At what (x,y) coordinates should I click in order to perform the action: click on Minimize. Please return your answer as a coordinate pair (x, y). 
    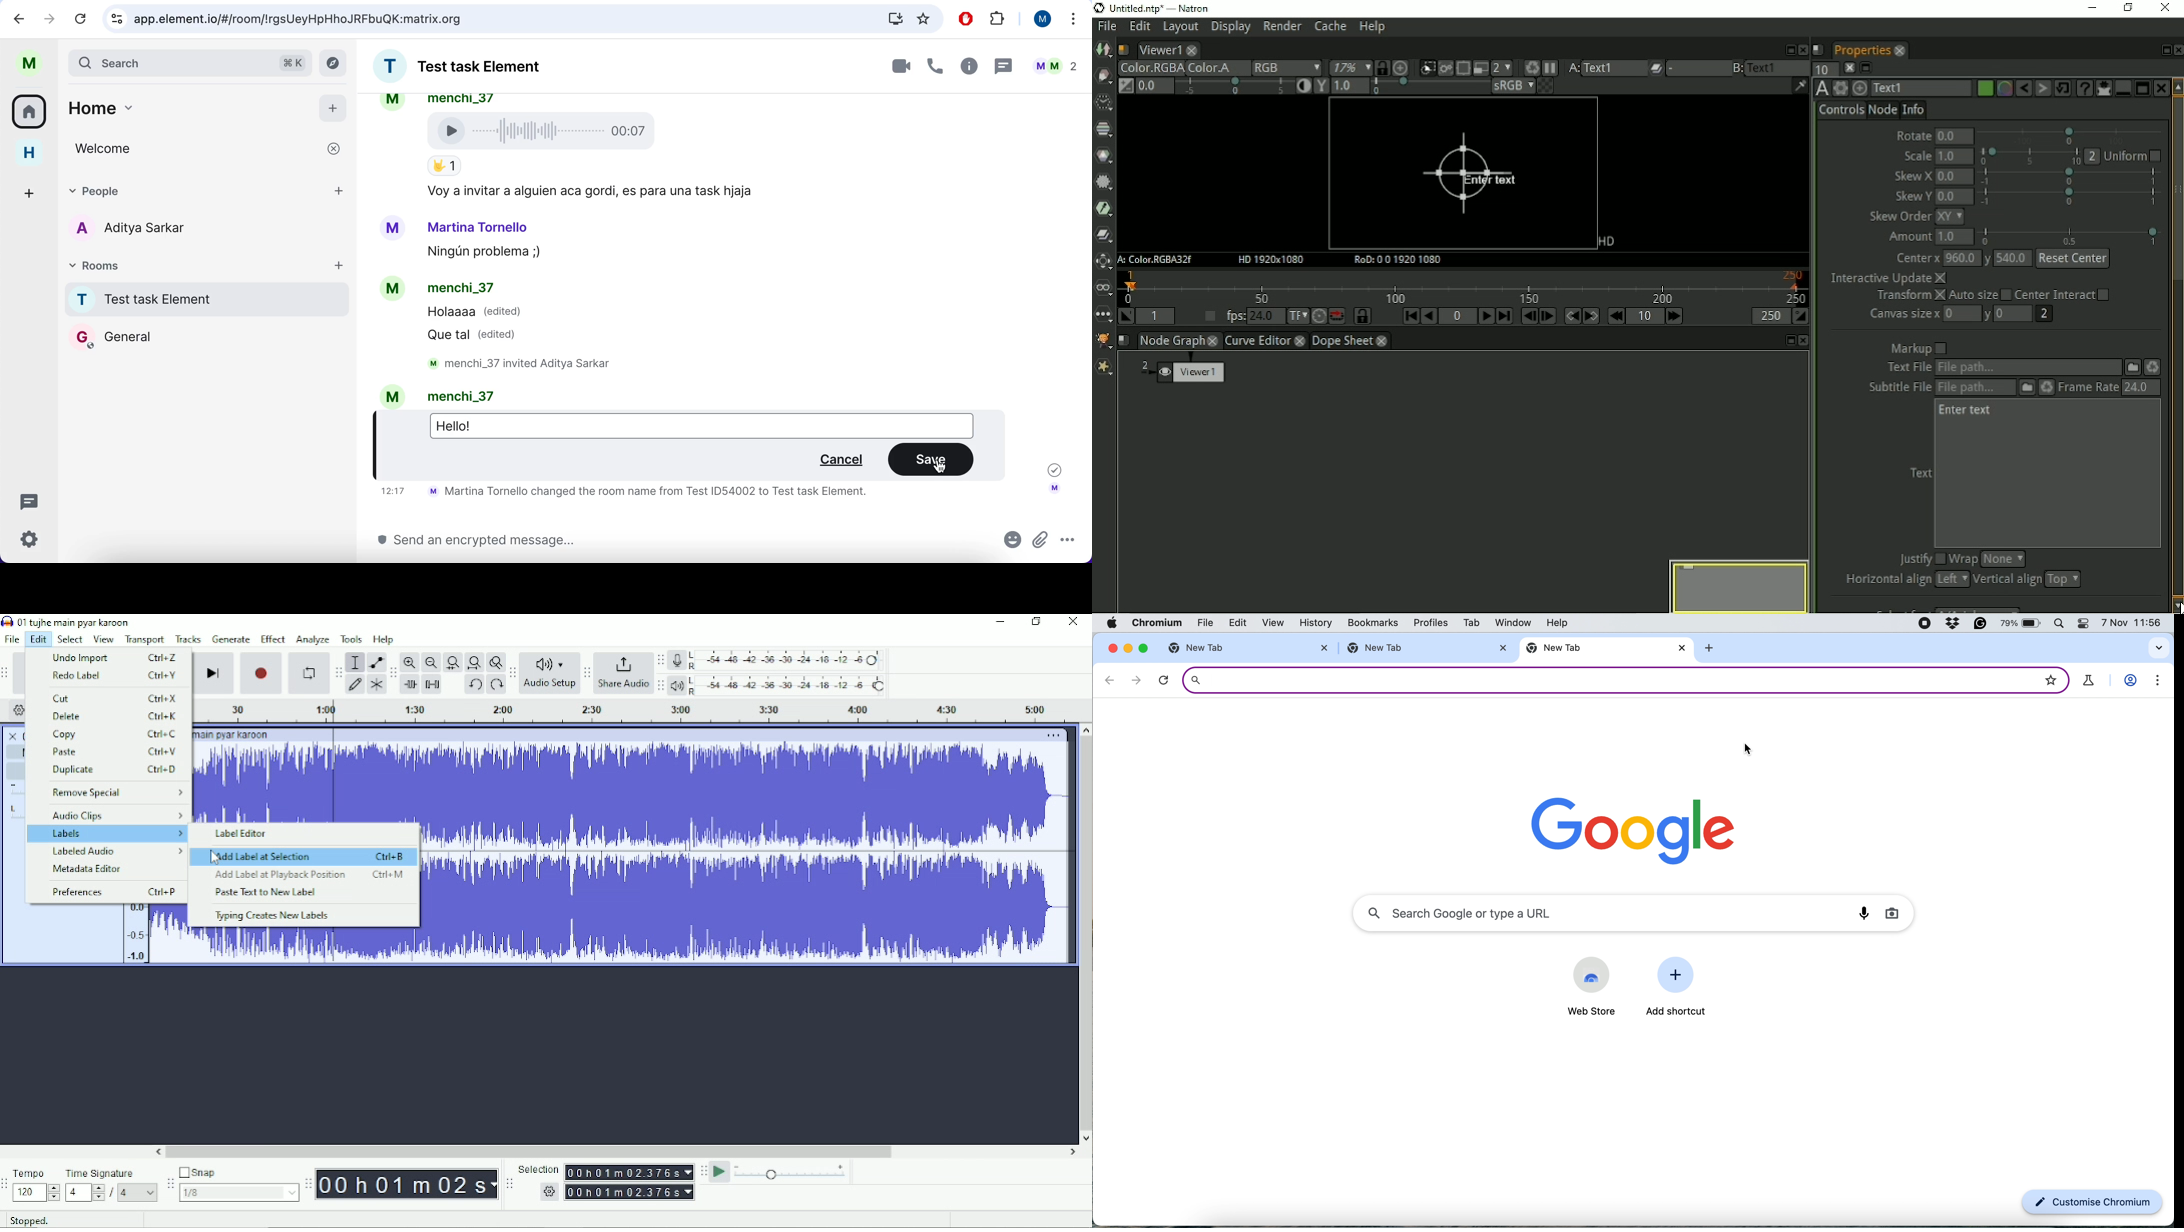
    Looking at the image, I should click on (1001, 622).